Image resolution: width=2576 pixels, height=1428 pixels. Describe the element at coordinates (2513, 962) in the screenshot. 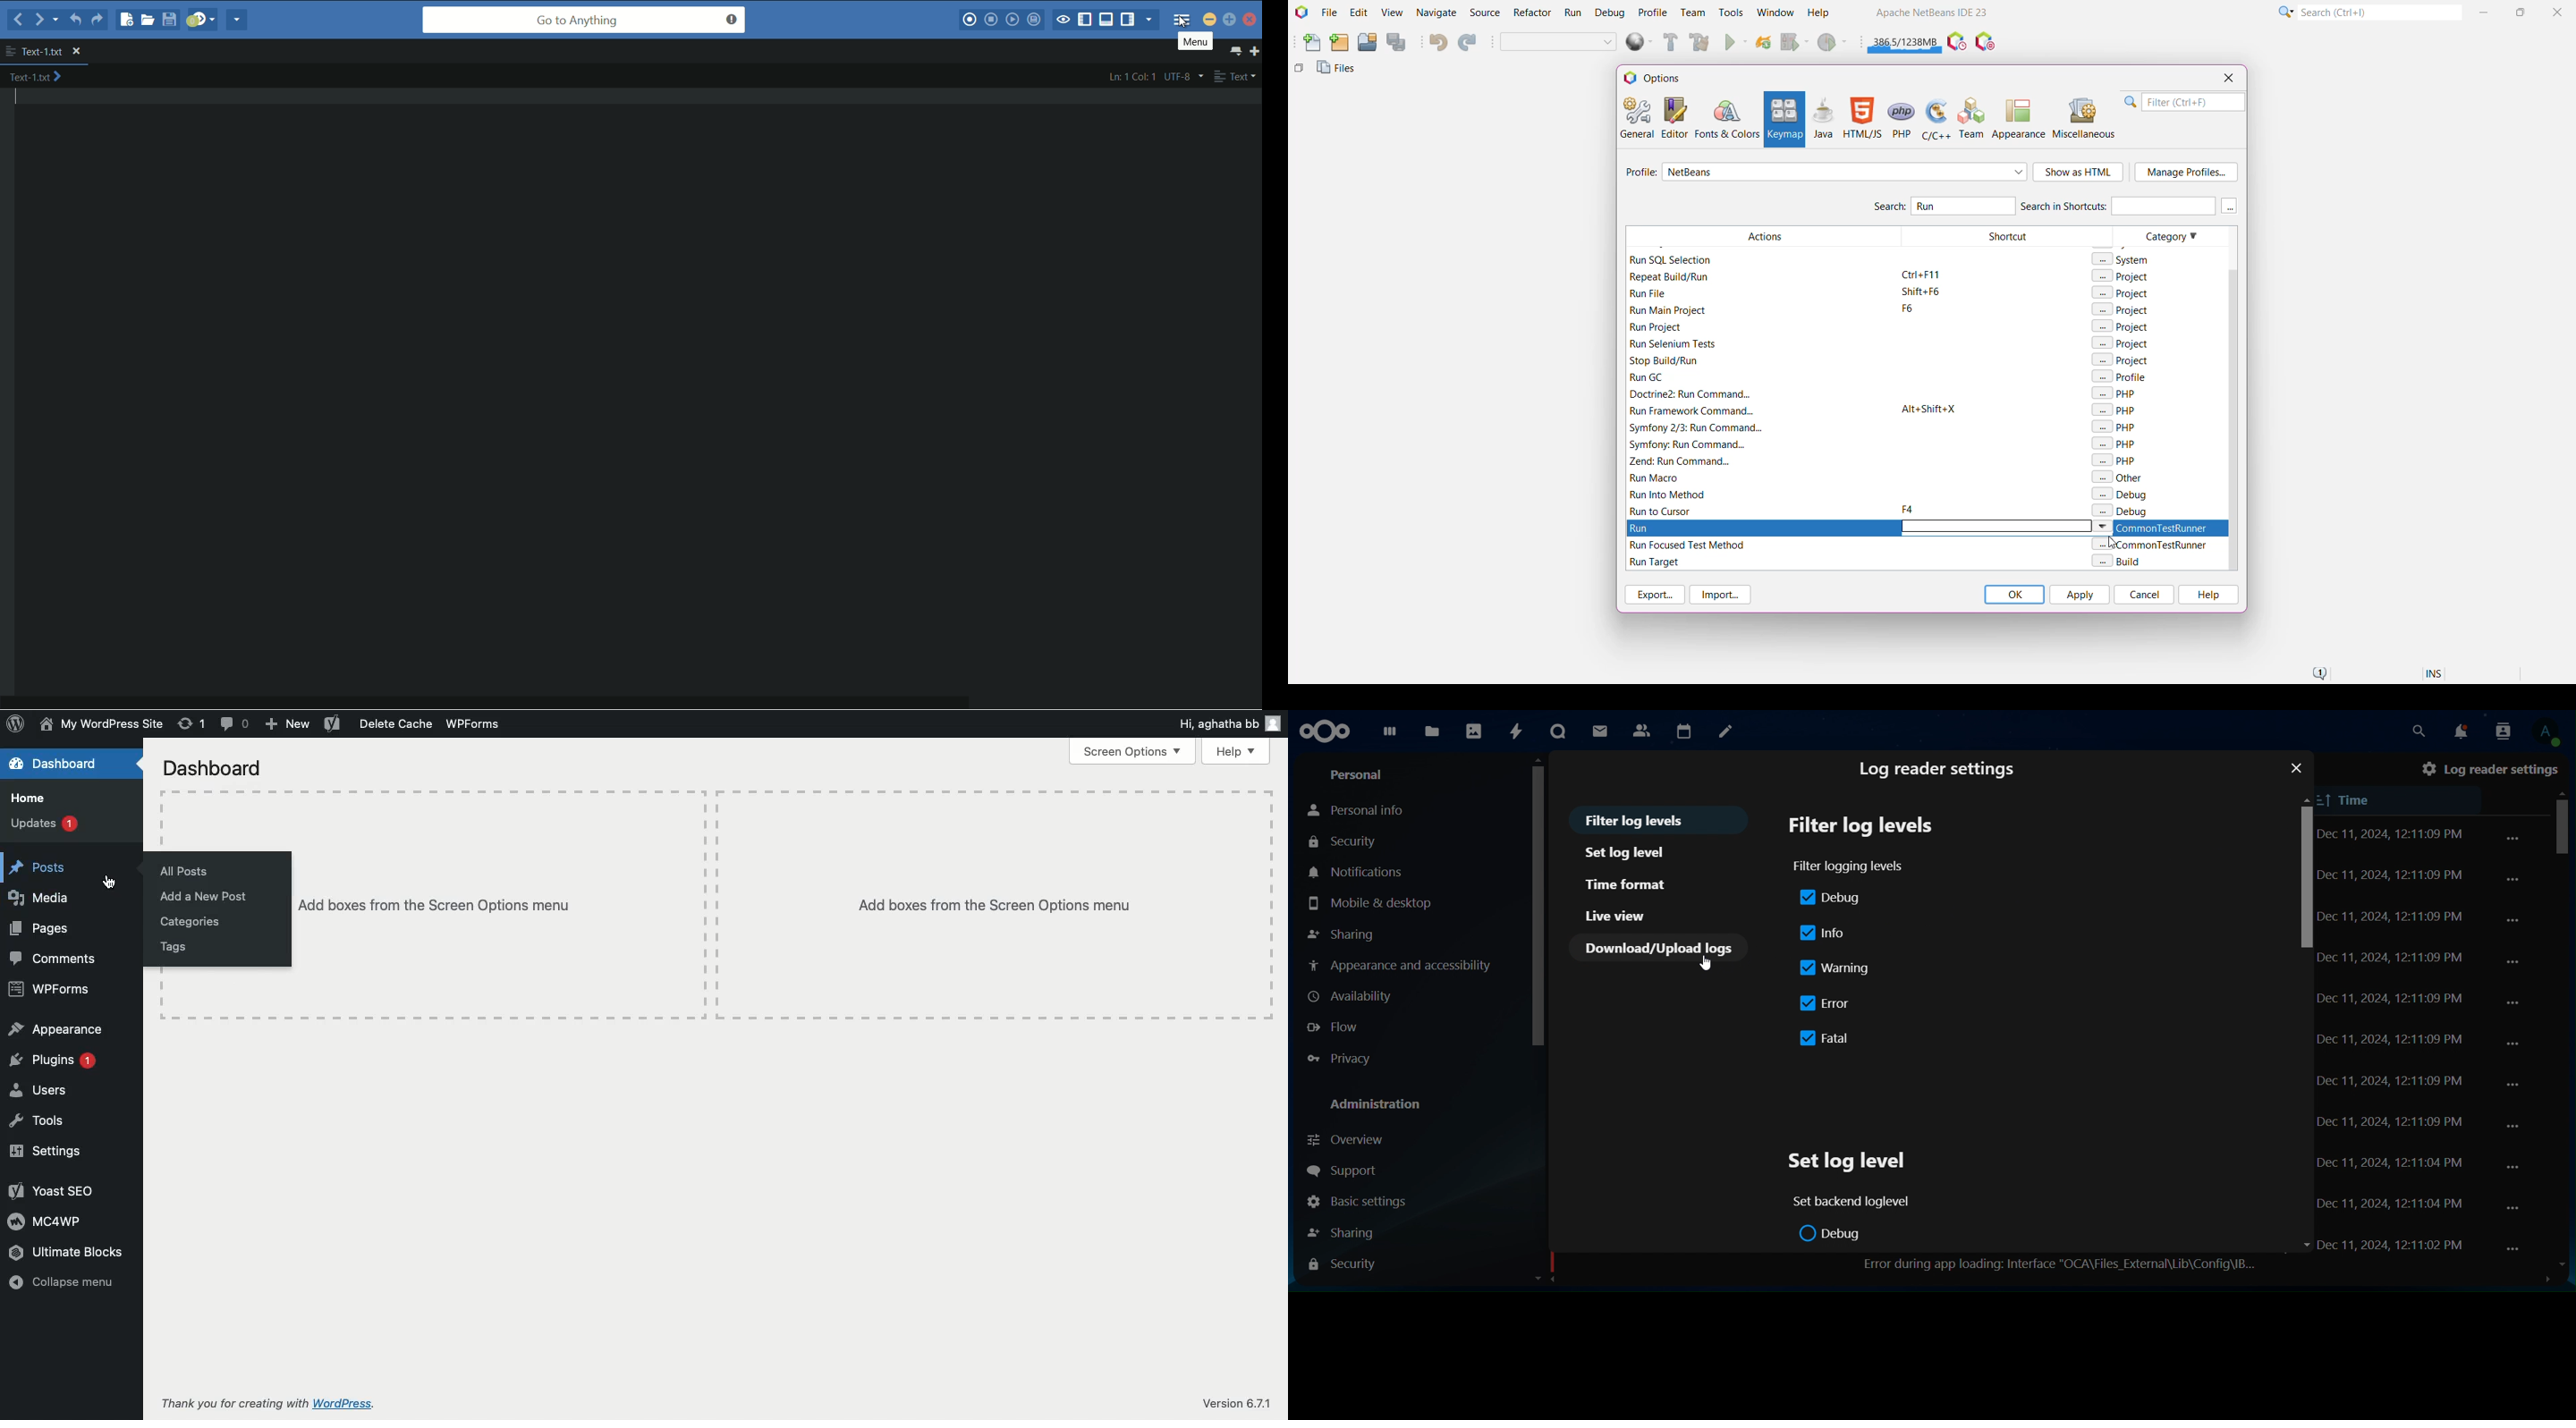

I see `...` at that location.